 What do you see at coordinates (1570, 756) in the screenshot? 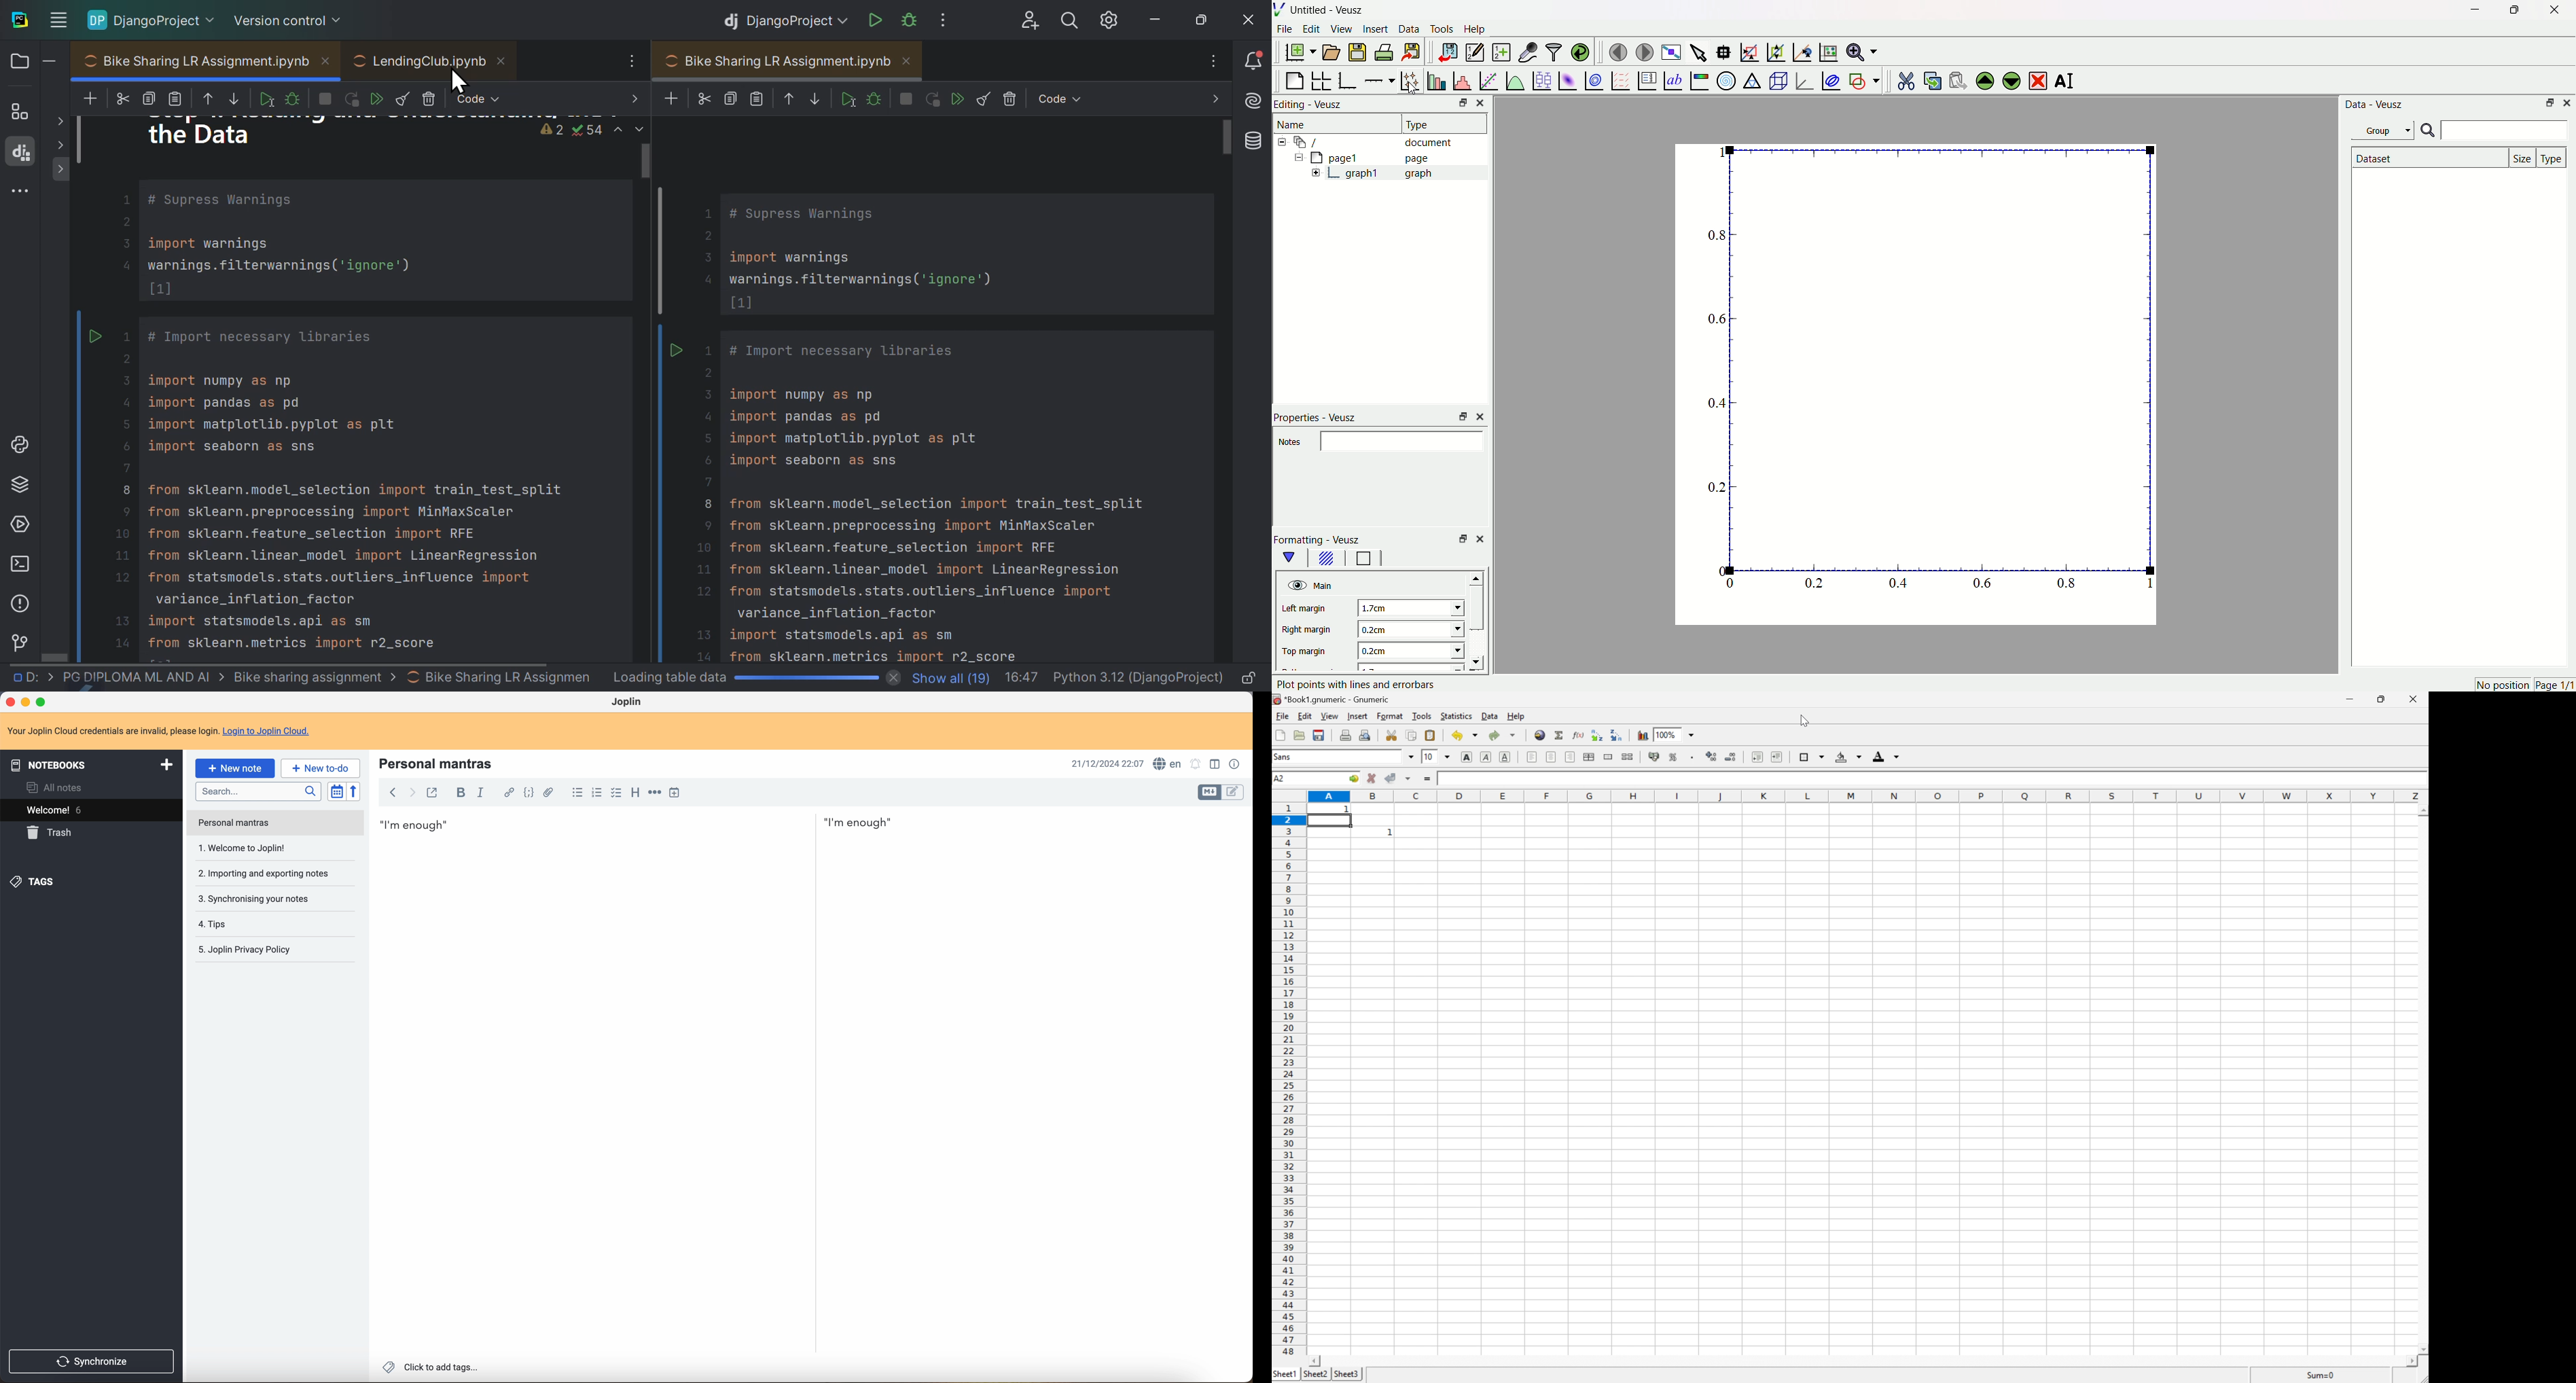
I see `Align Right` at bounding box center [1570, 756].